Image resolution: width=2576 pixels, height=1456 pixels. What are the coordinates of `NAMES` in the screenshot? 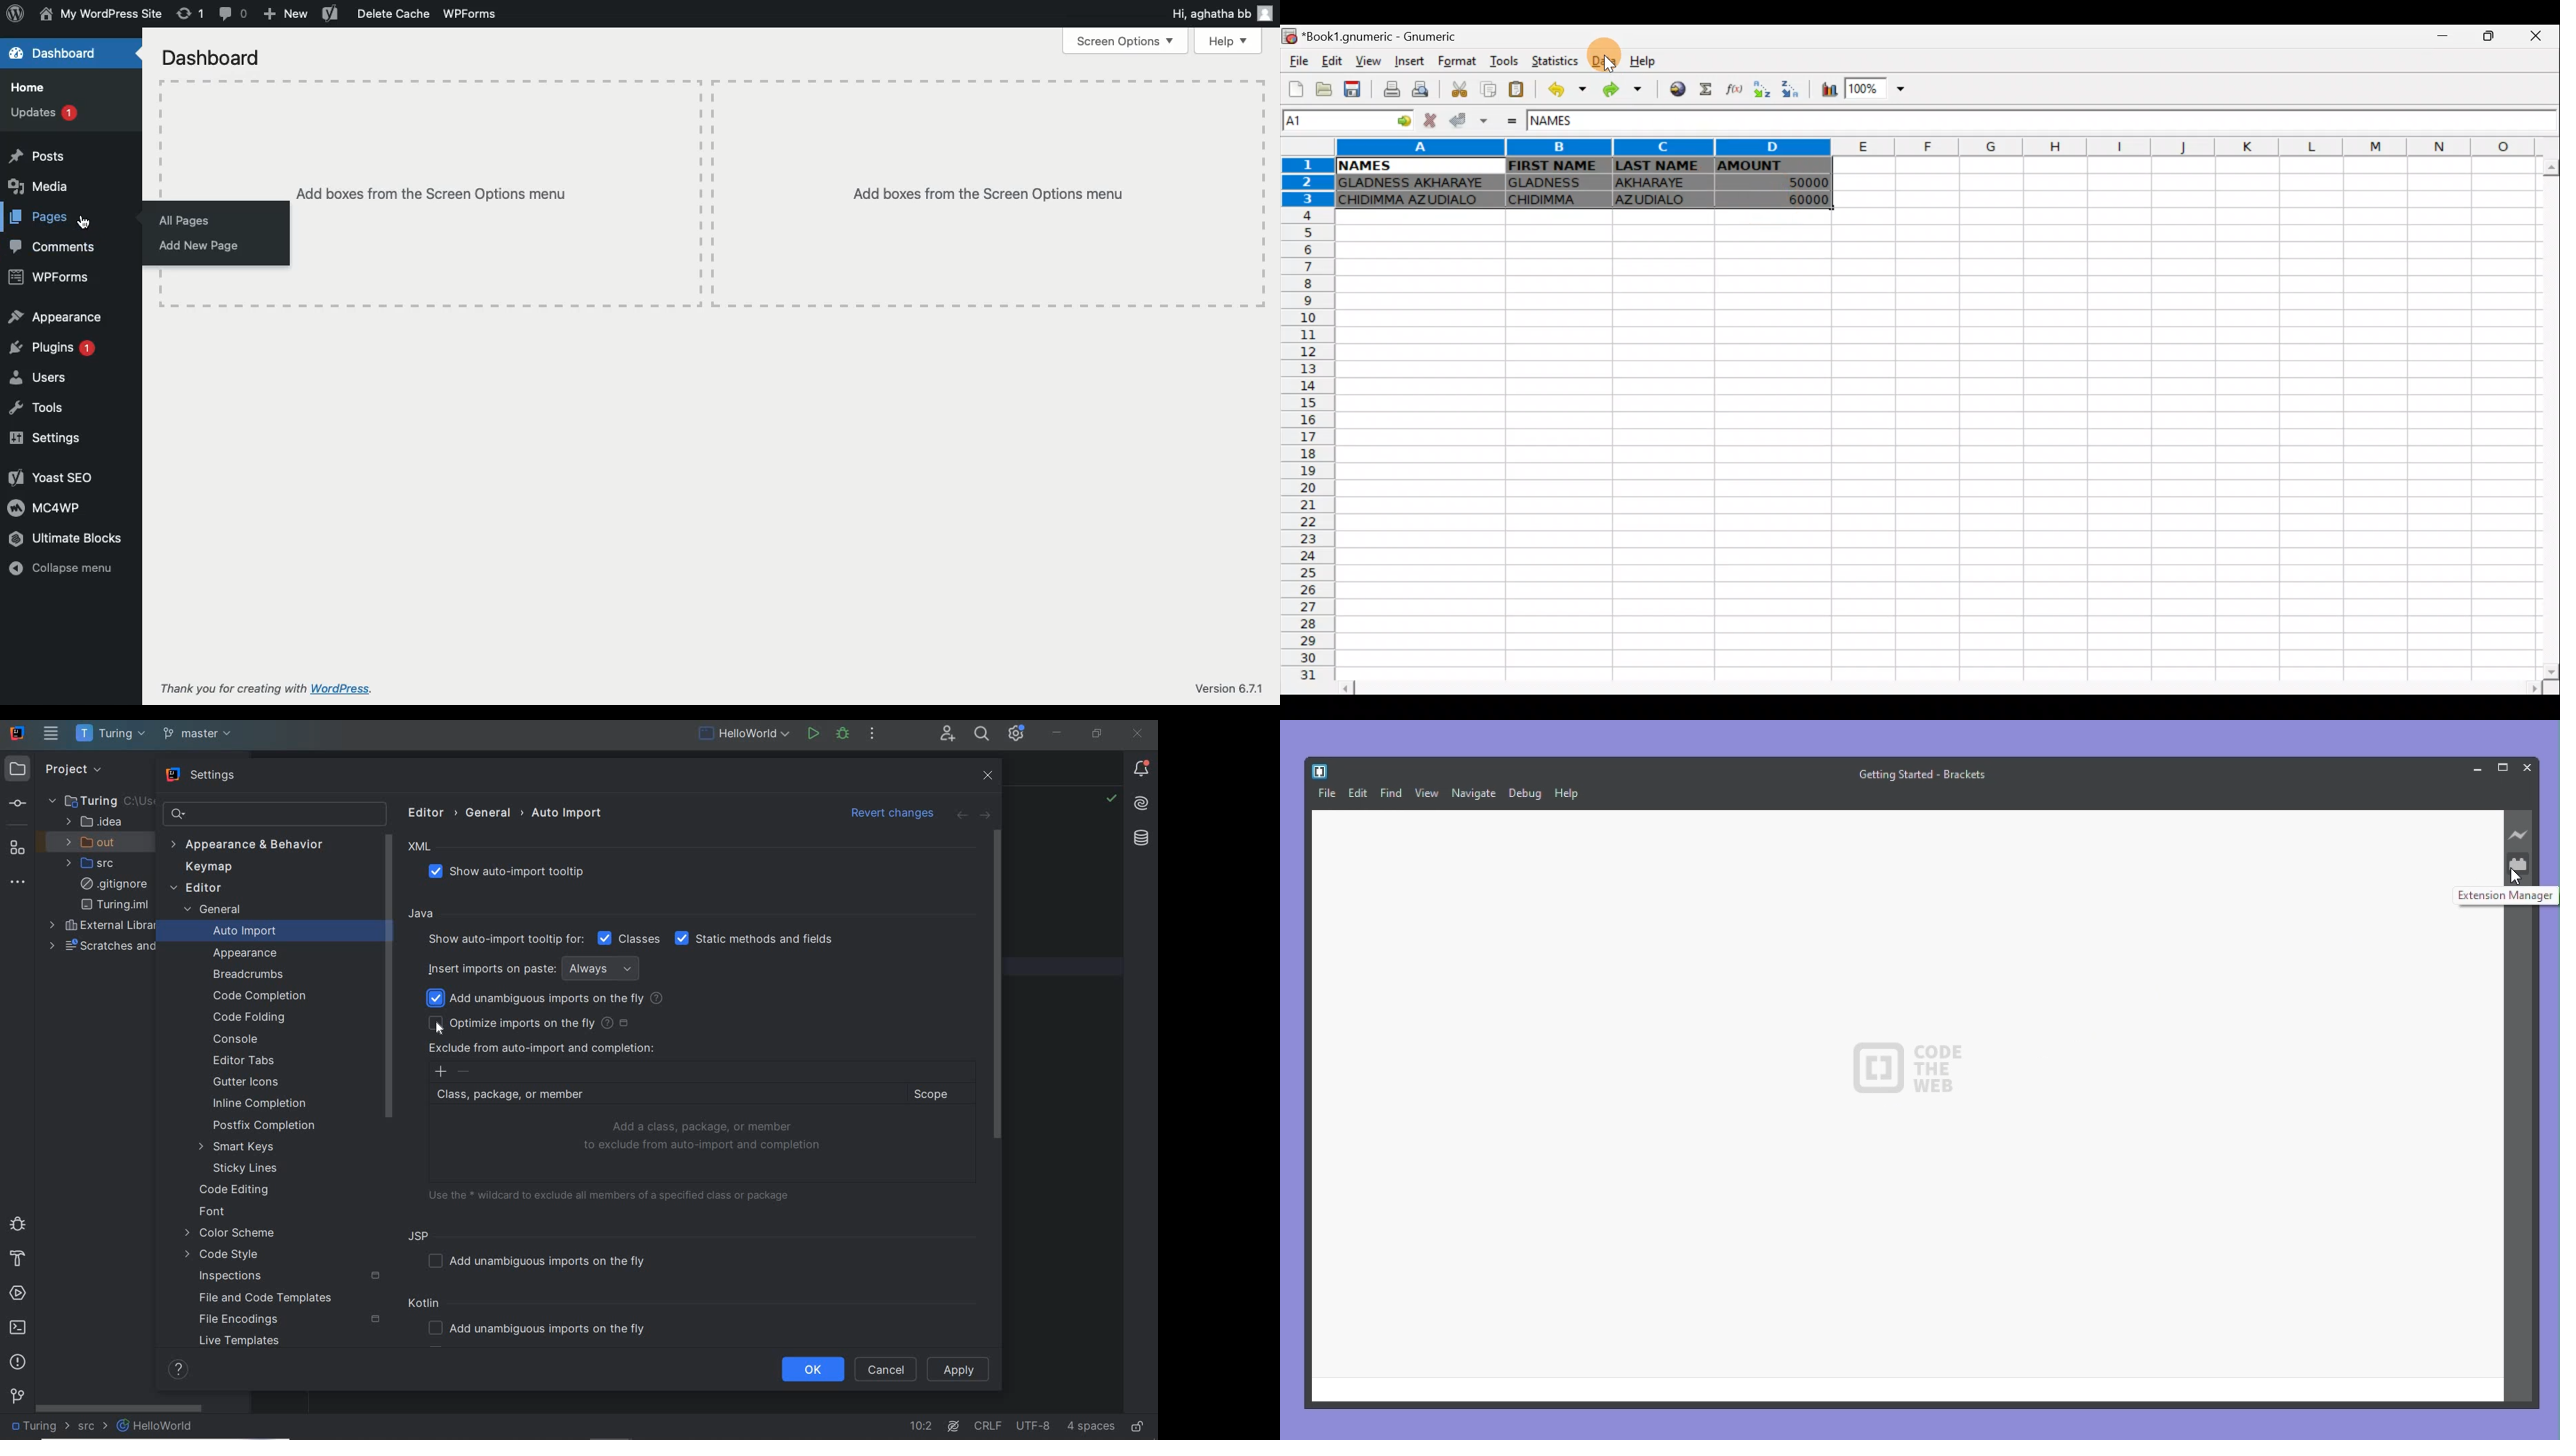 It's located at (1363, 166).